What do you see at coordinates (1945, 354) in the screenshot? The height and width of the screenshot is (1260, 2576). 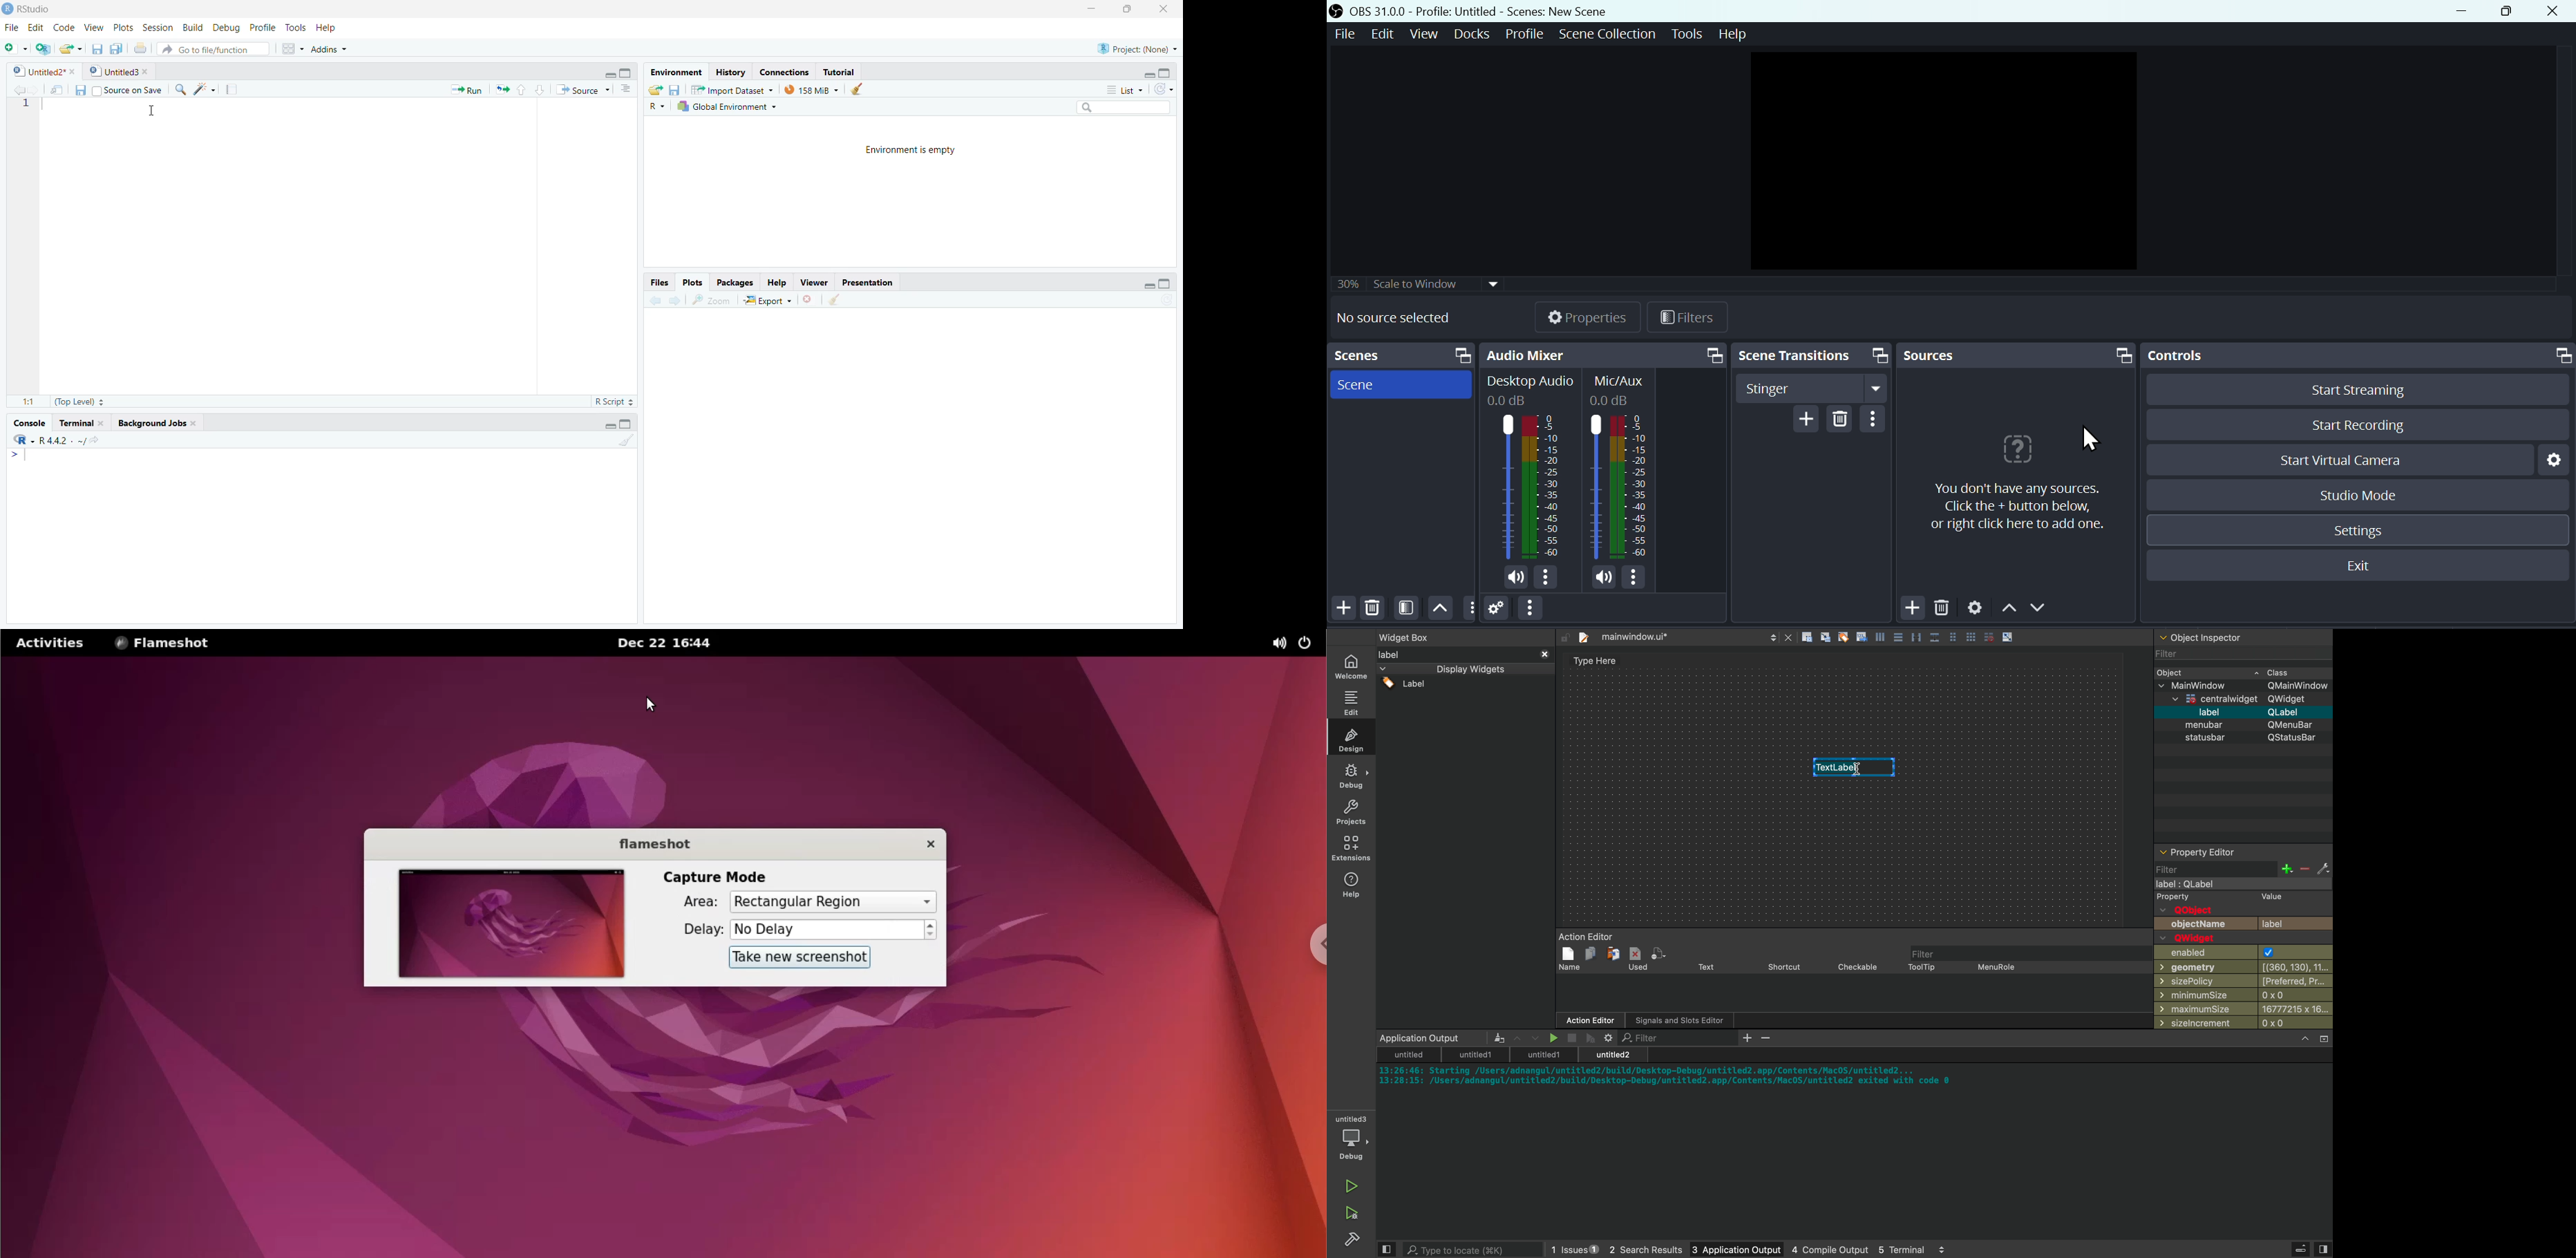 I see `Sources` at bounding box center [1945, 354].